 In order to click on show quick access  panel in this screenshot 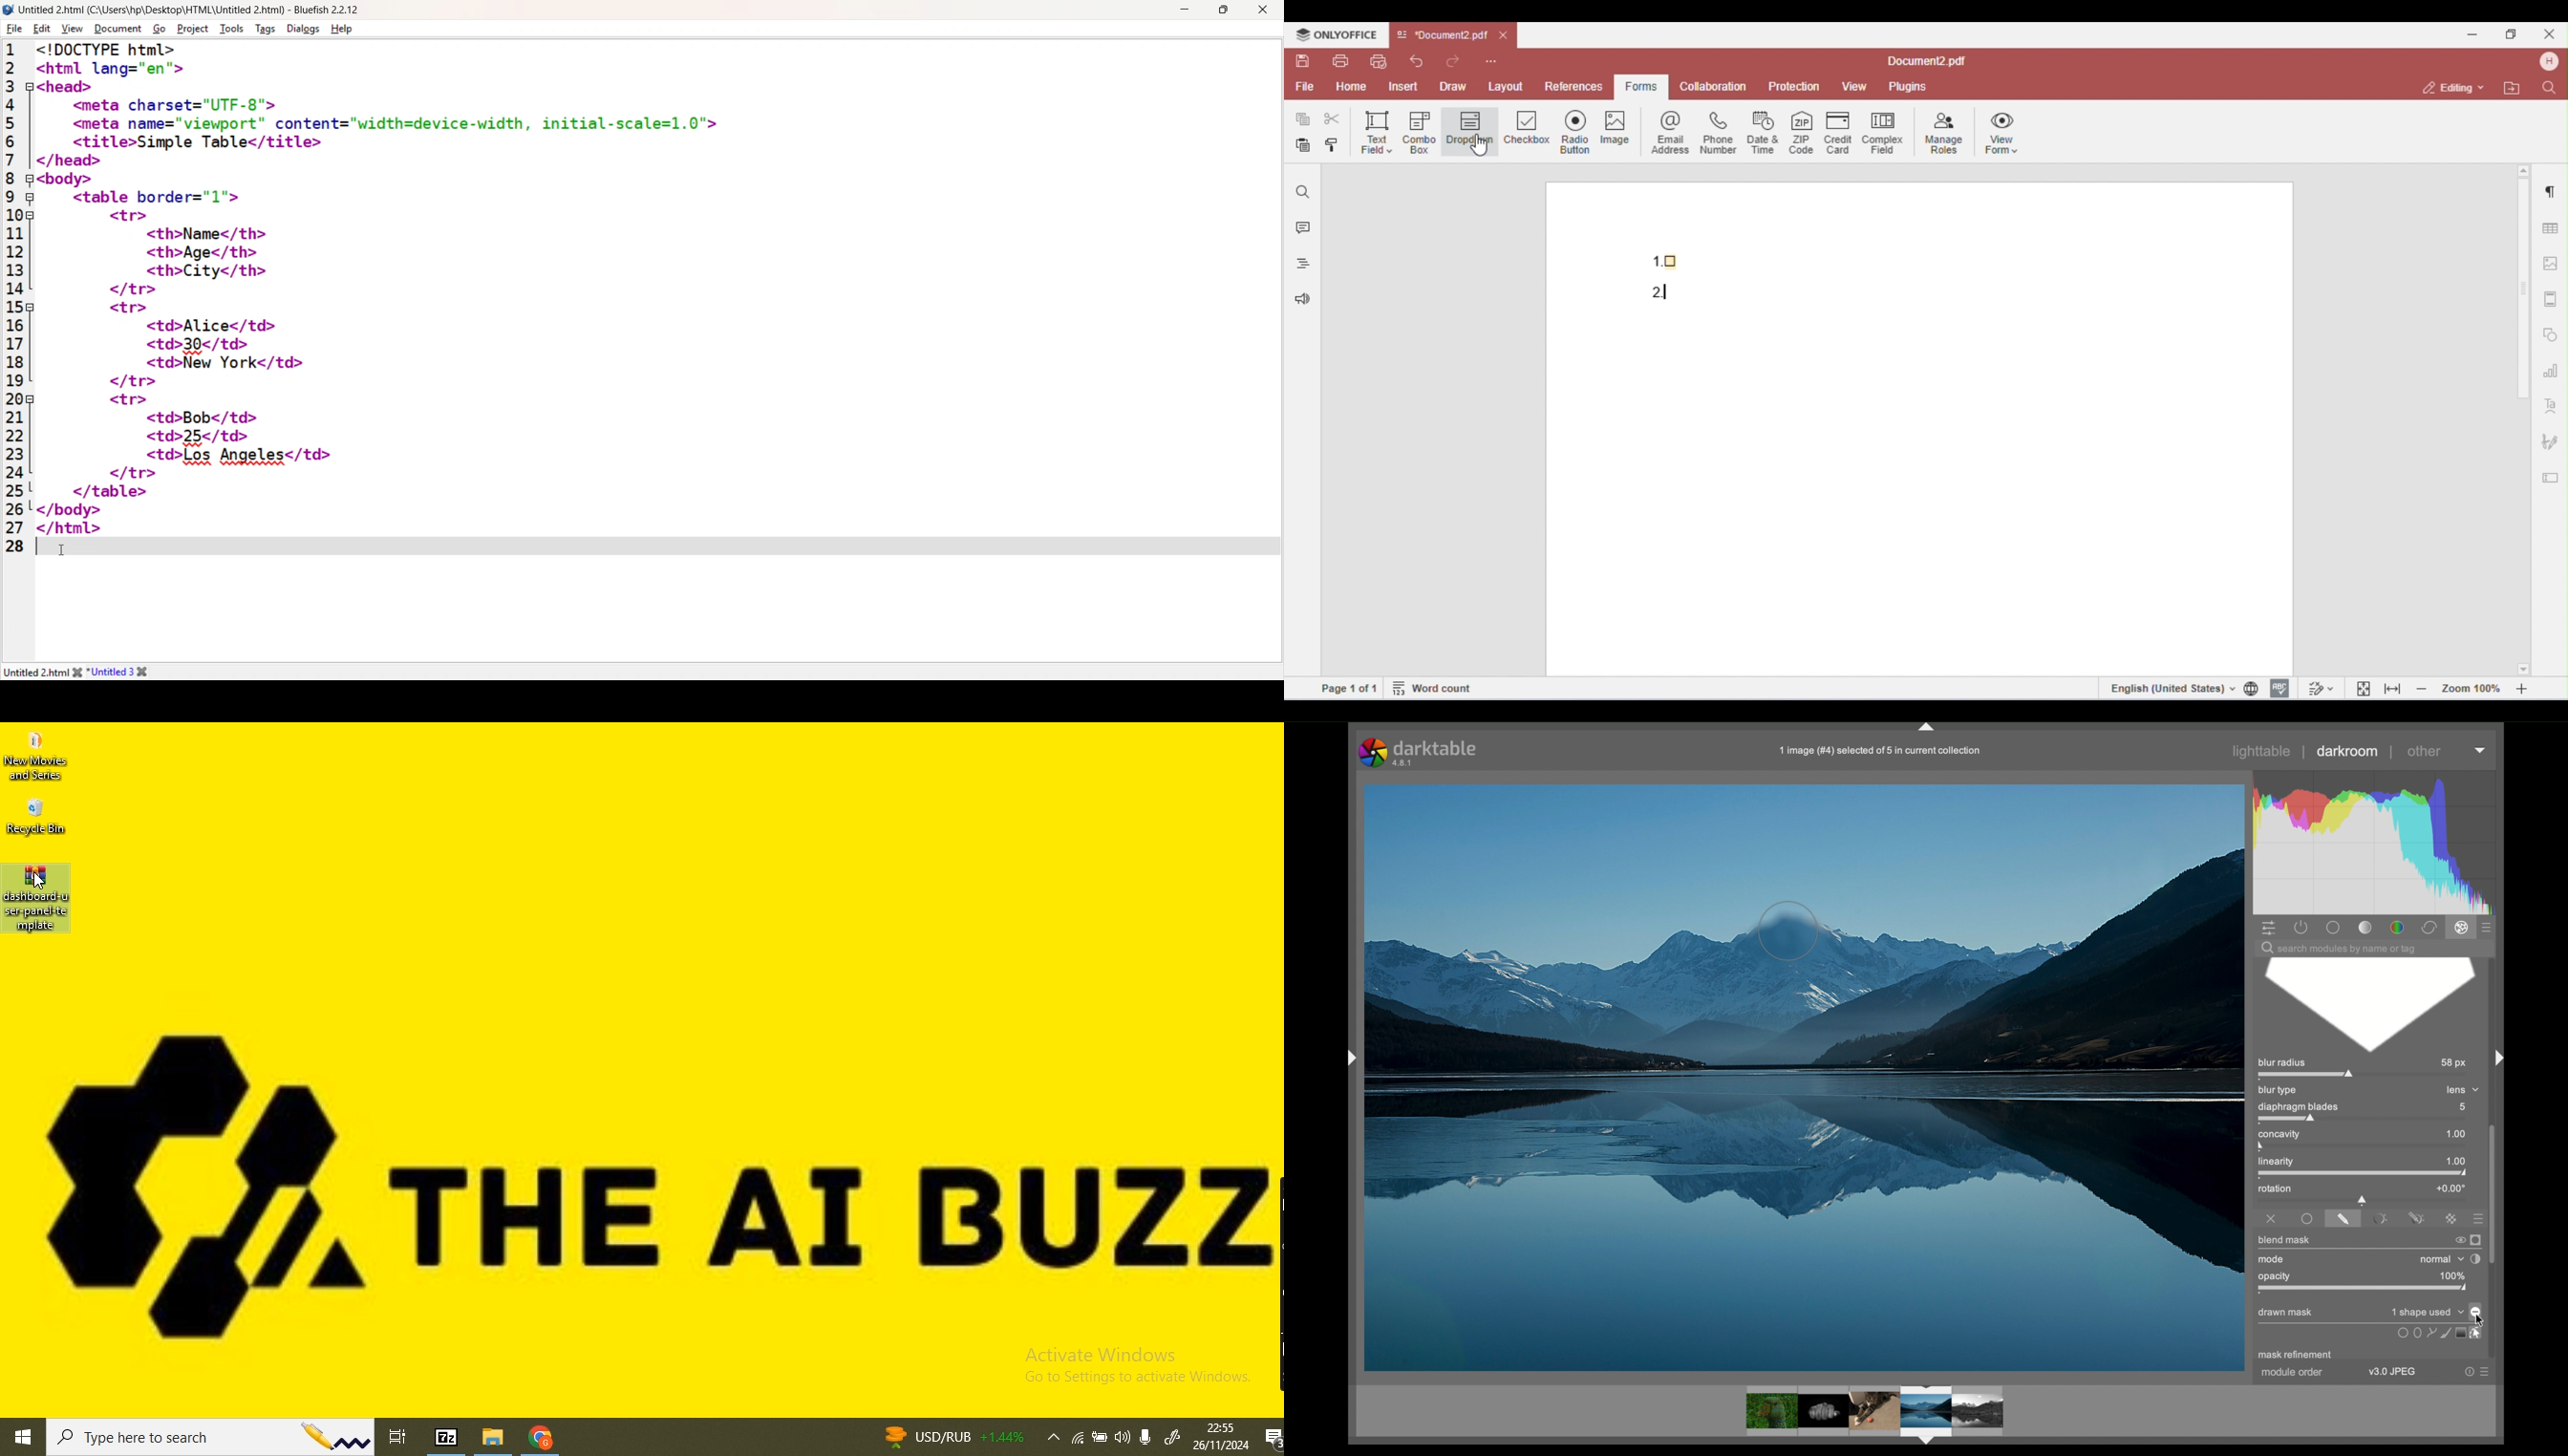, I will do `click(2268, 927)`.